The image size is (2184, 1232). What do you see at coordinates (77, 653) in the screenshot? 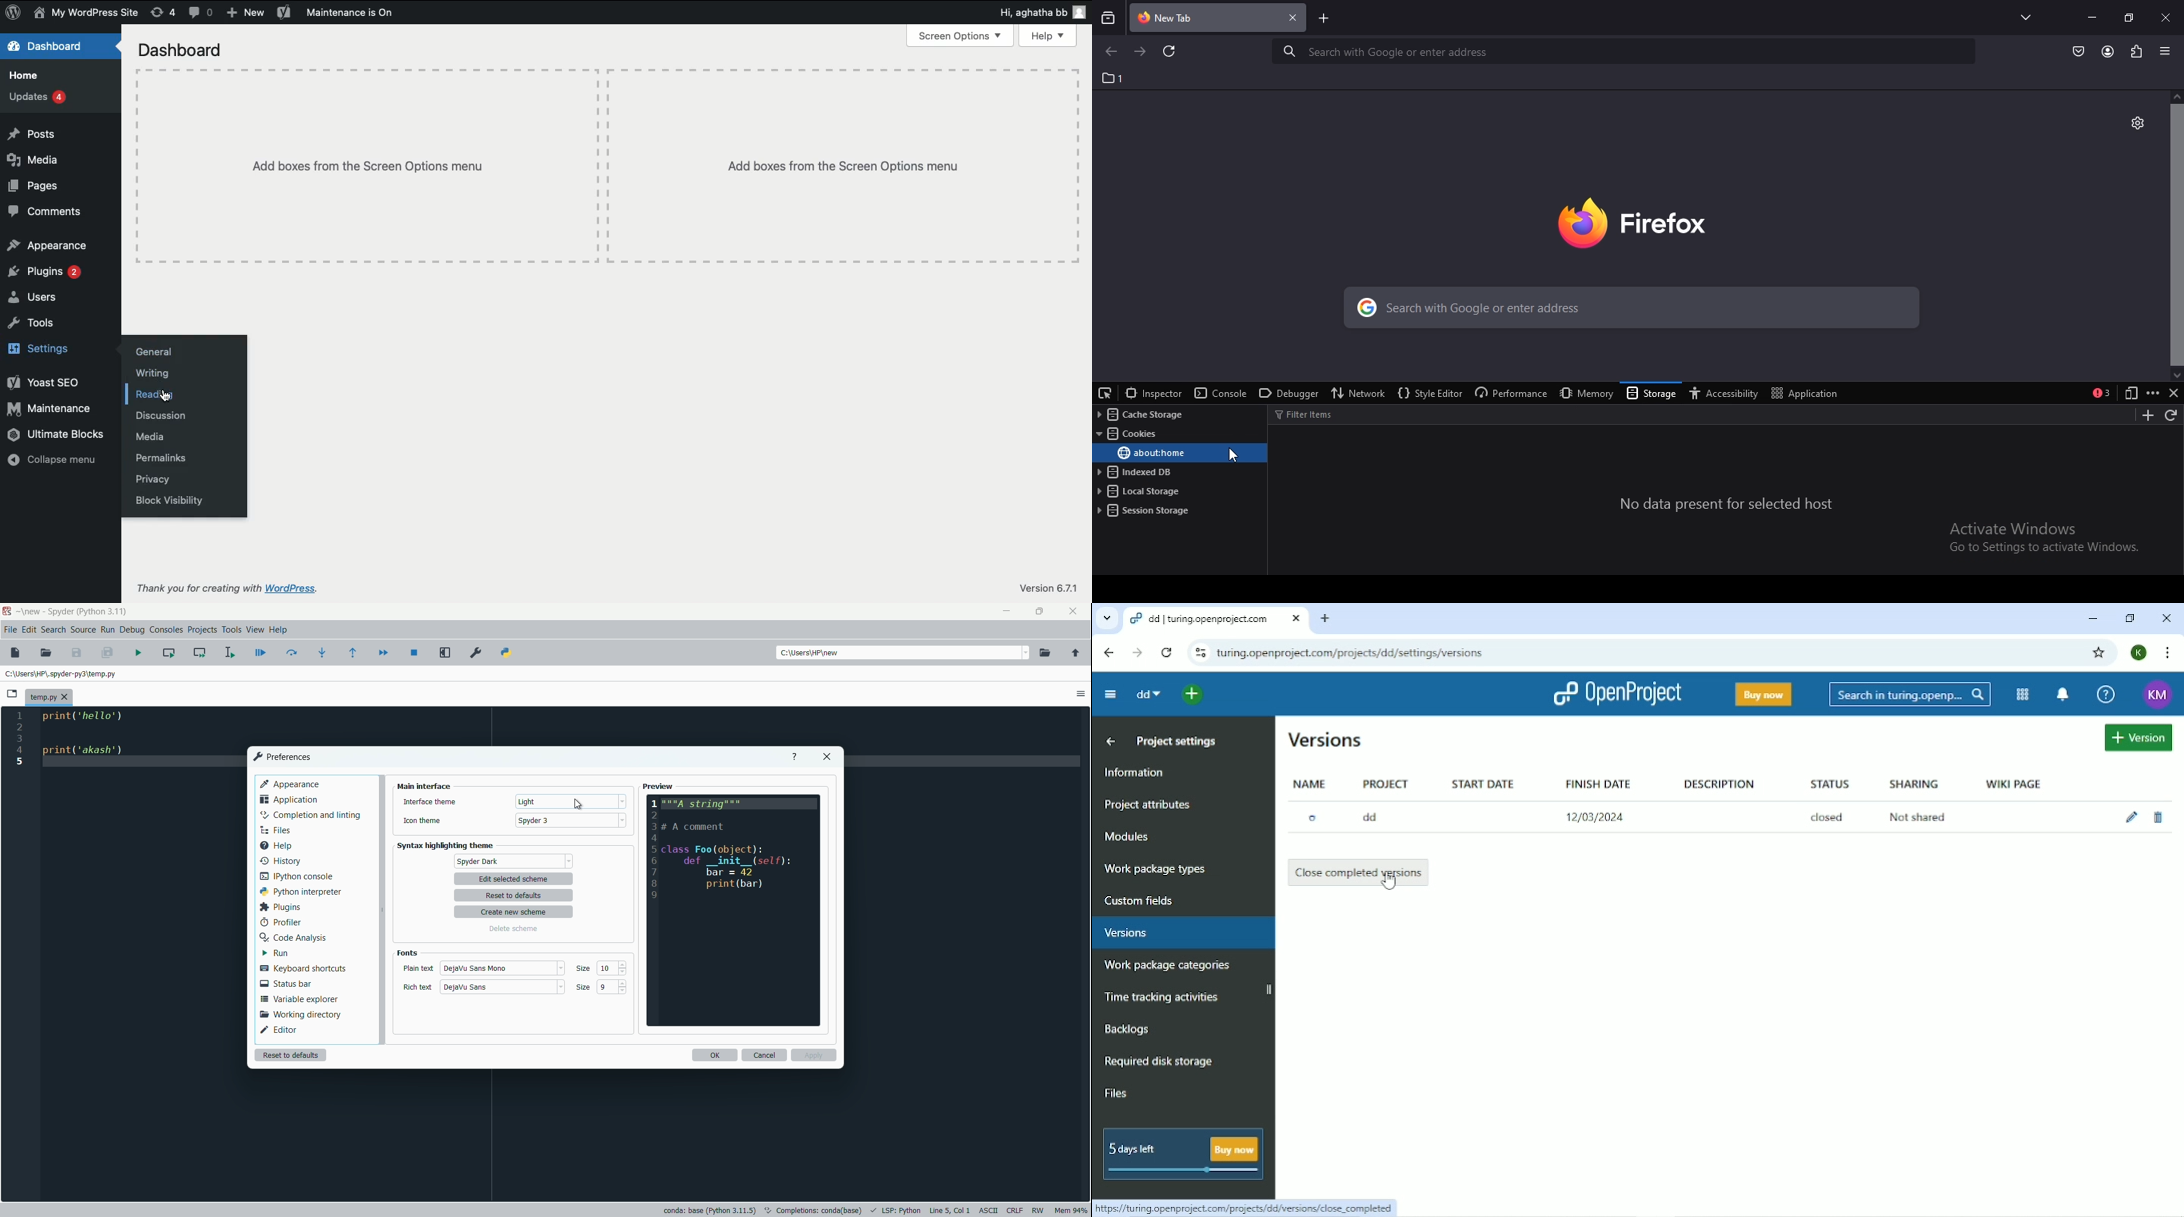
I see `save file` at bounding box center [77, 653].